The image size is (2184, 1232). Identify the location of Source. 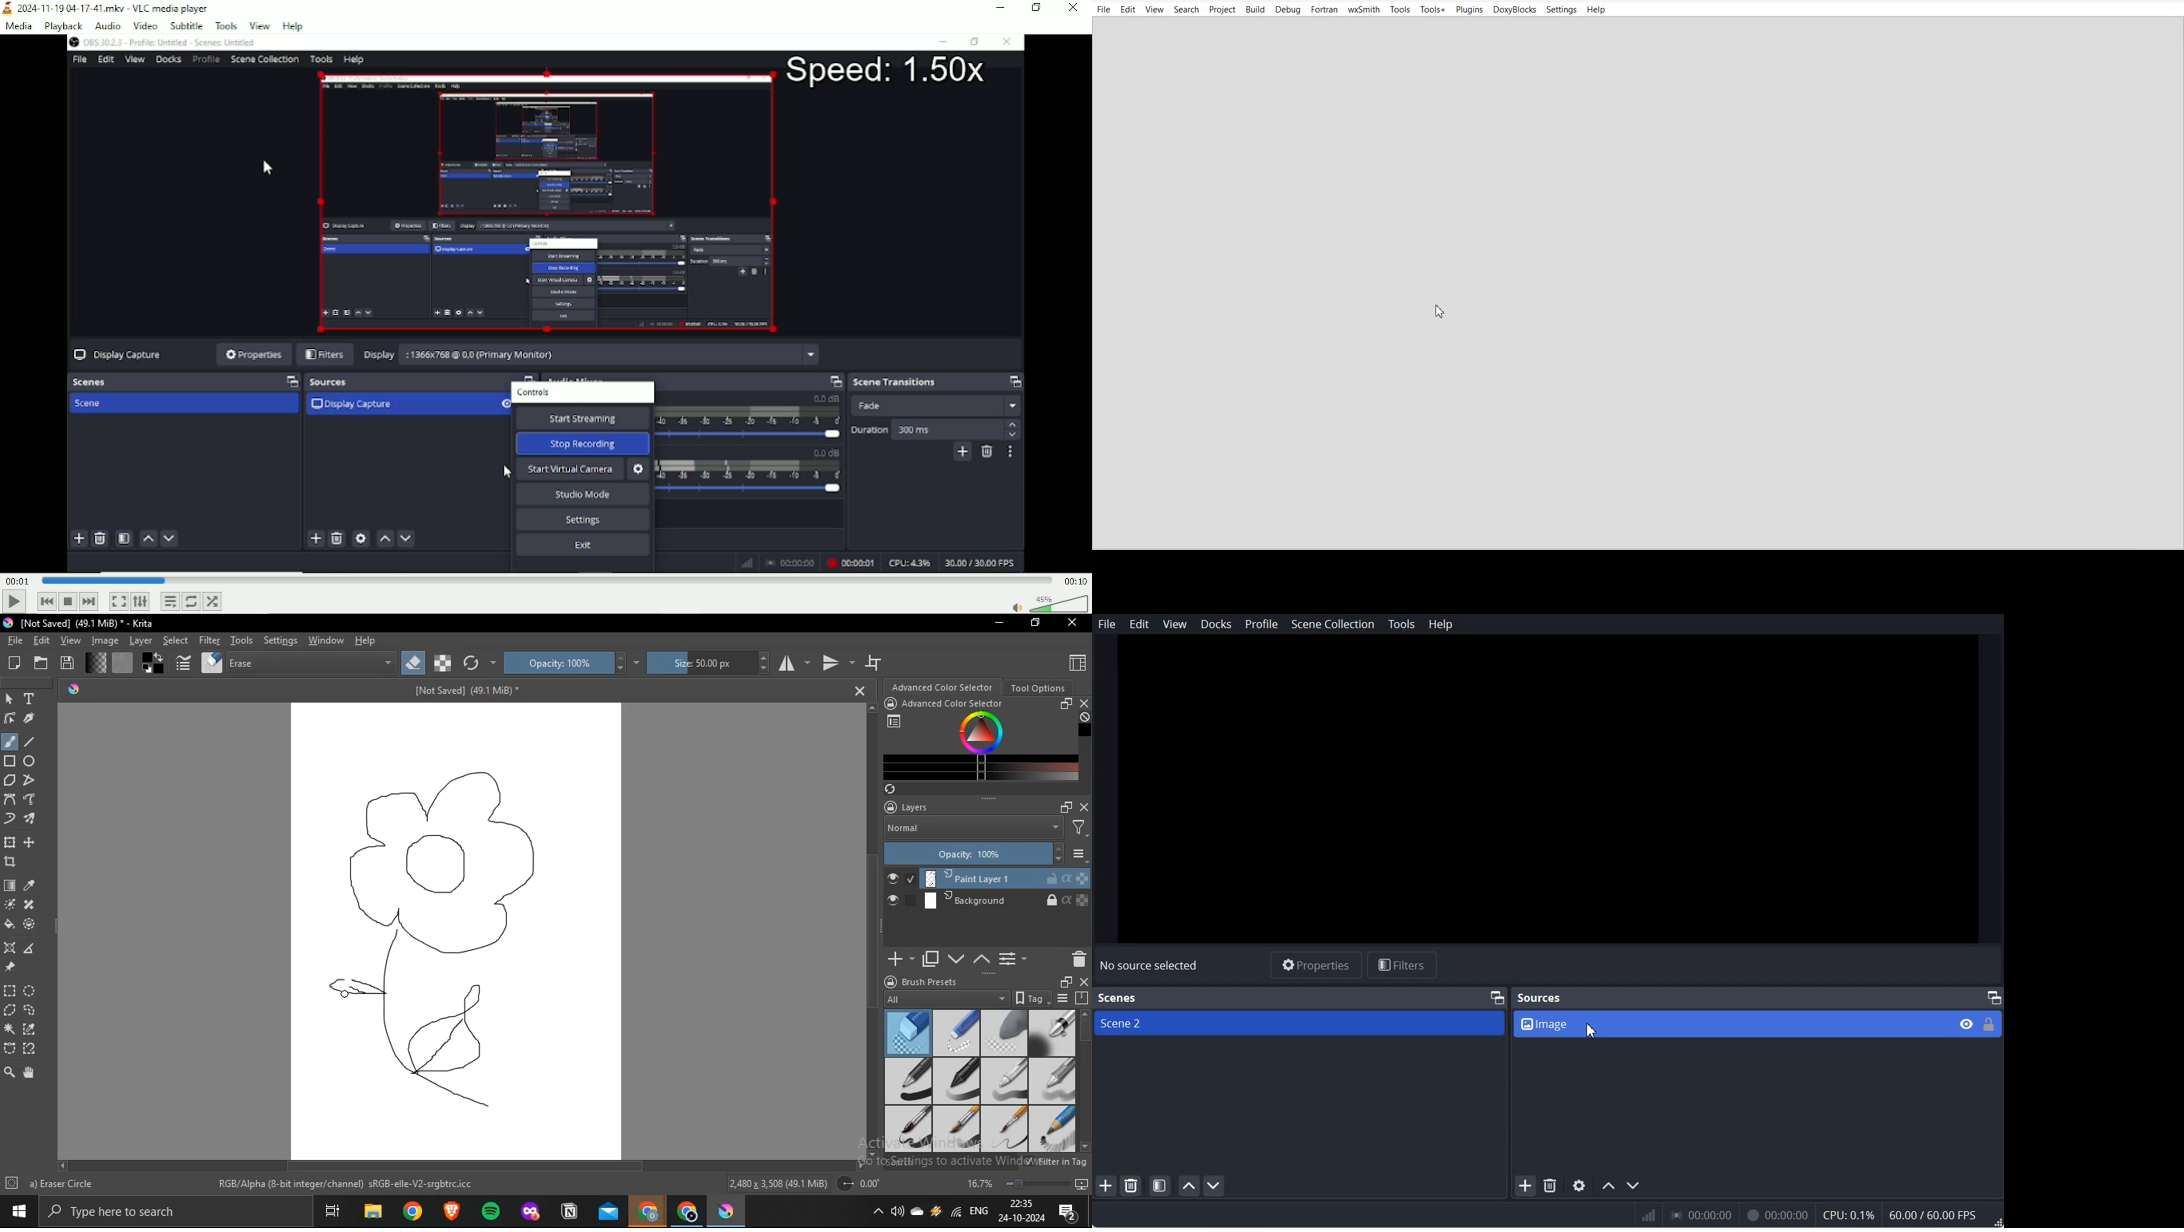
(1759, 1025).